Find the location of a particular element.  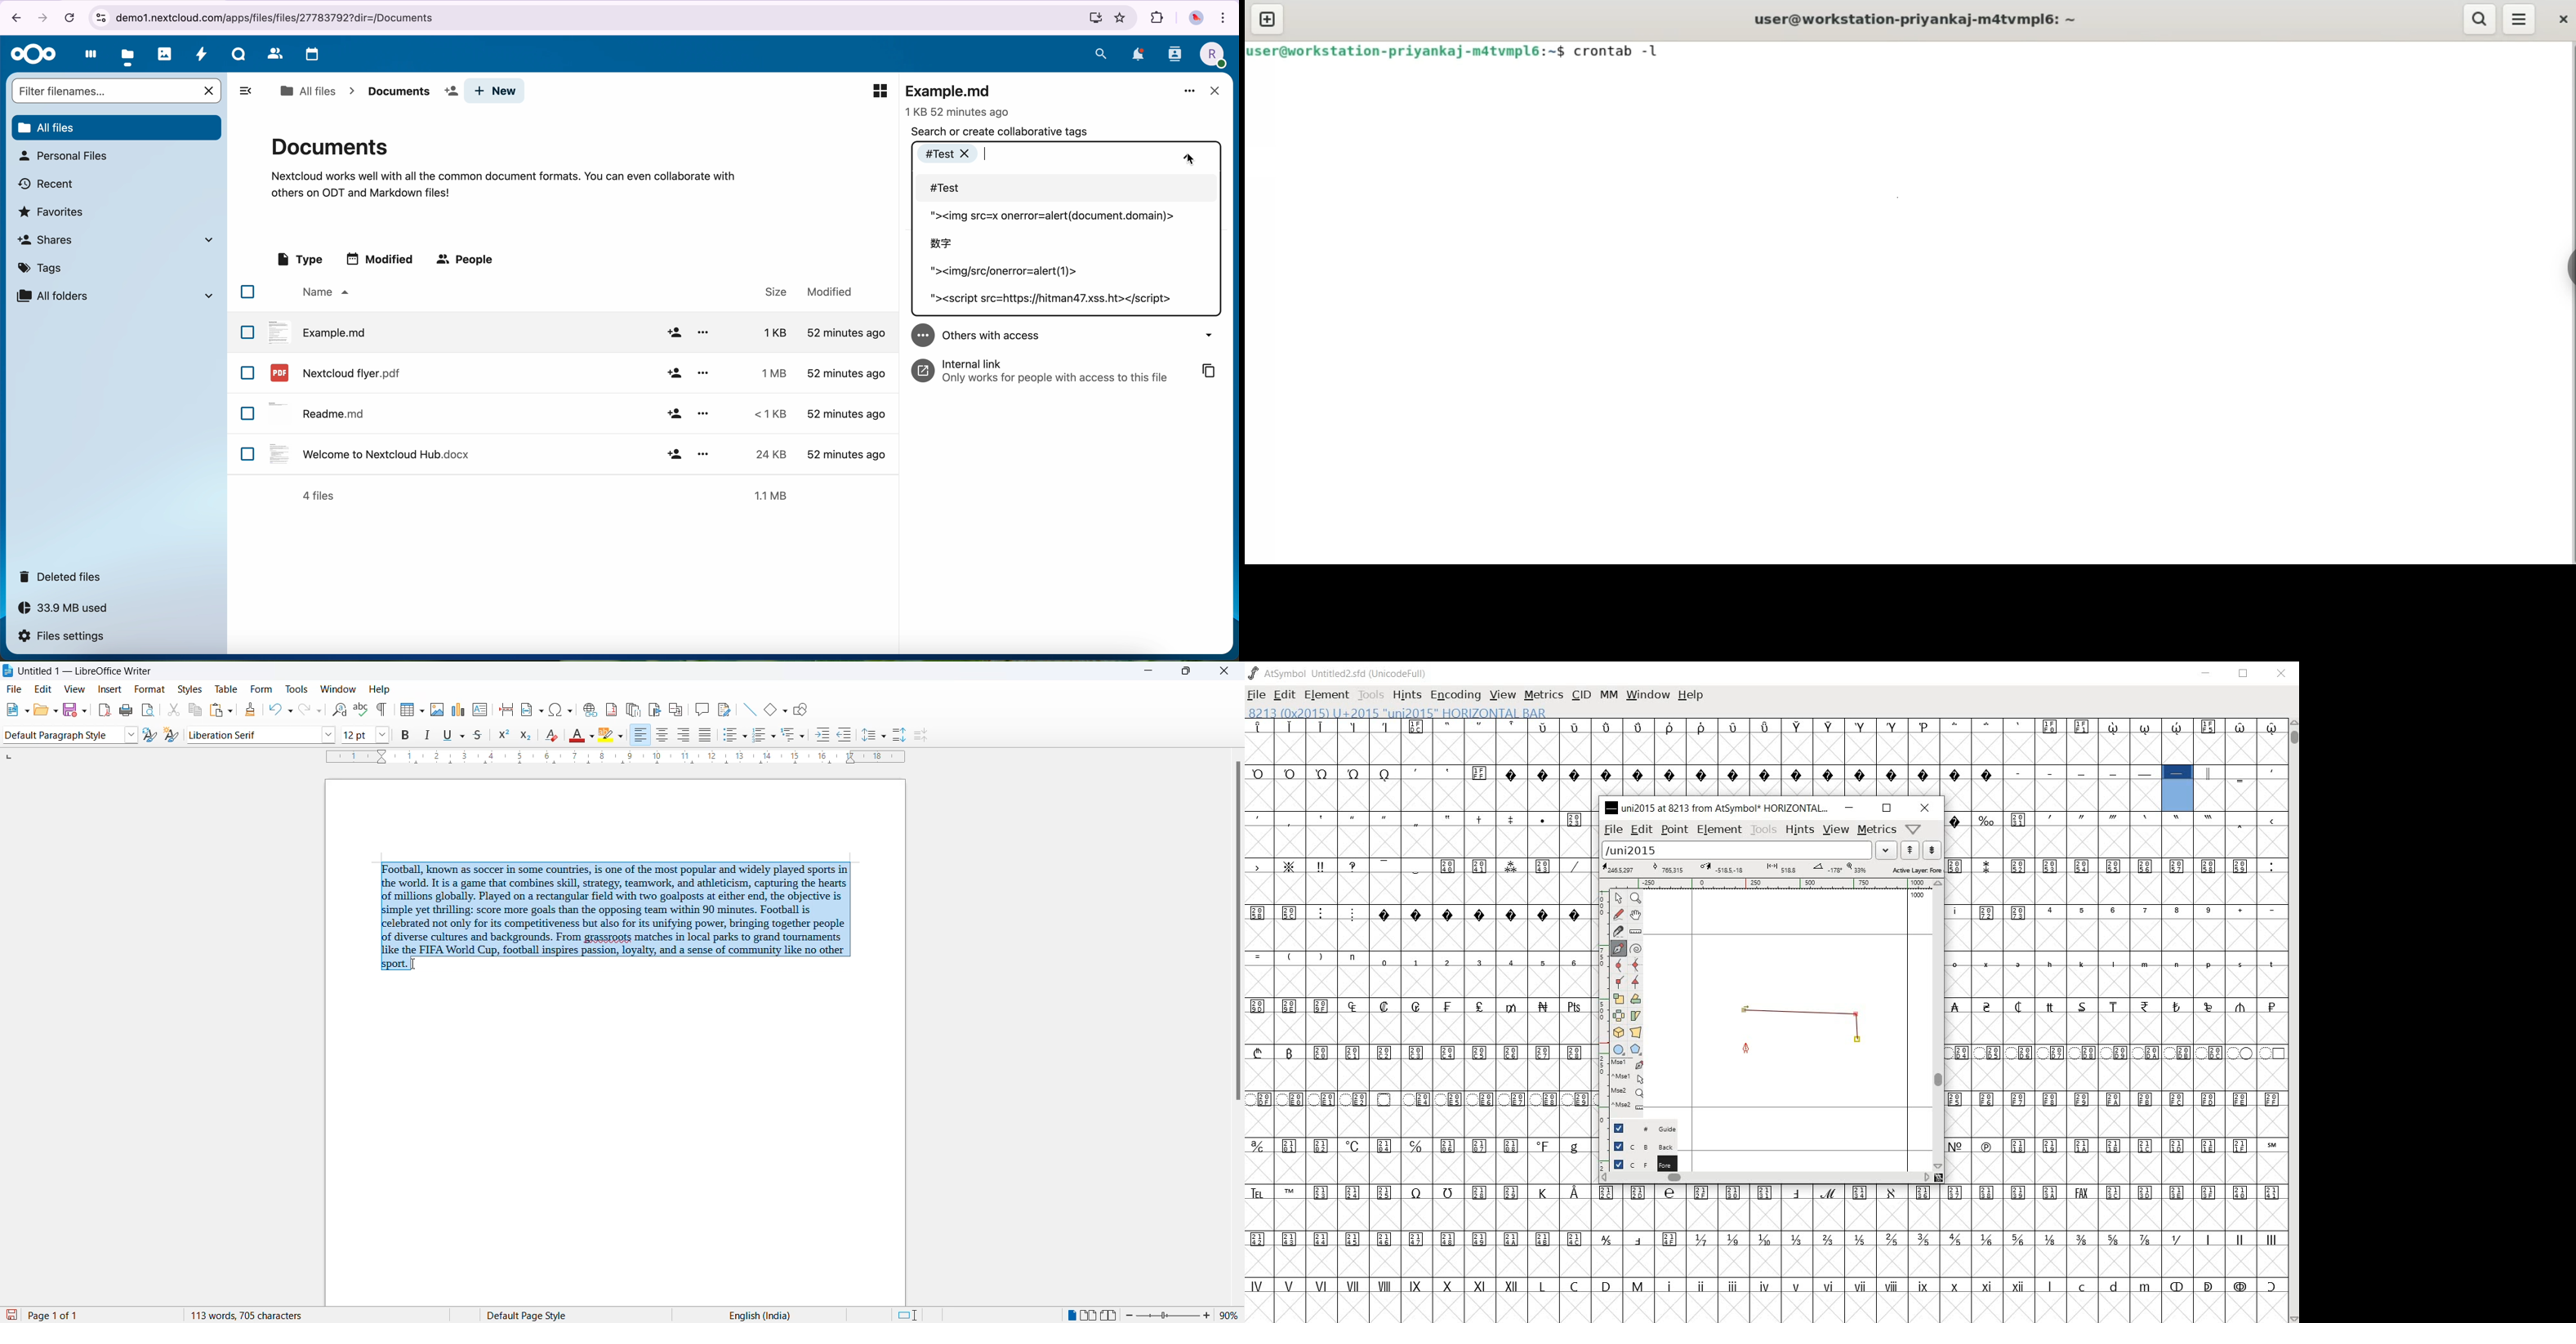

options is located at coordinates (704, 333).